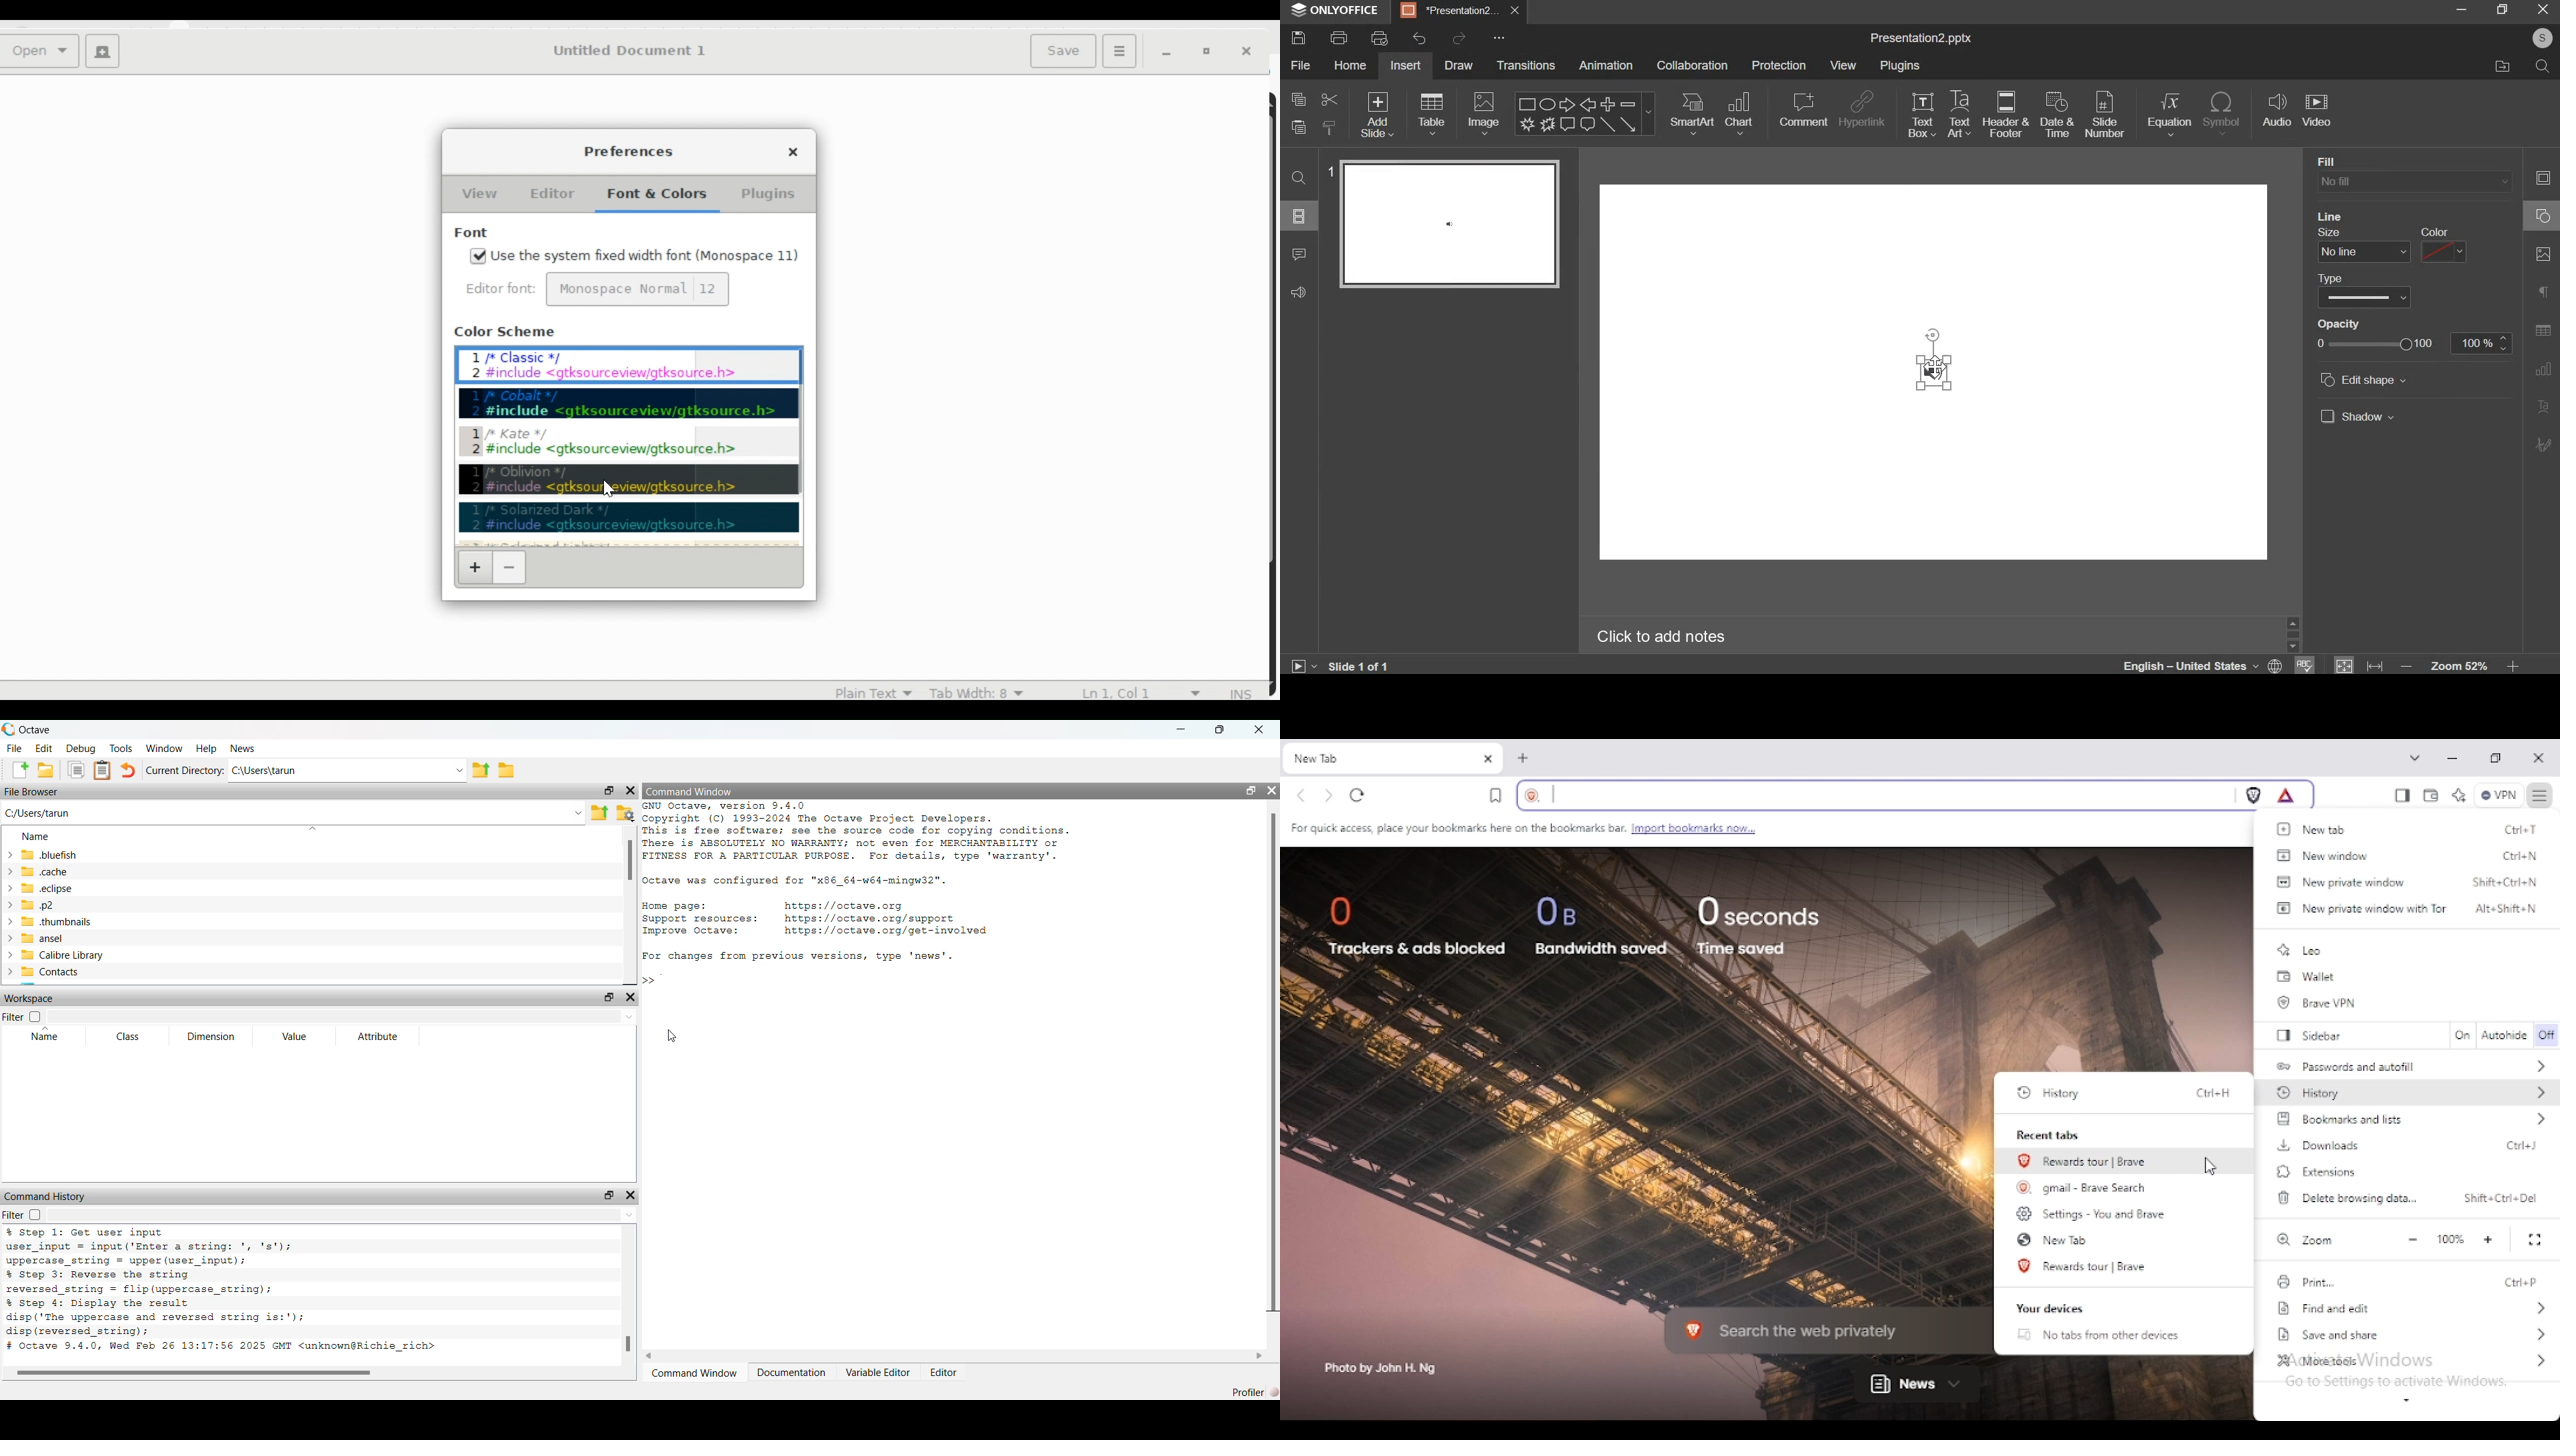 This screenshot has width=2576, height=1456. I want to click on image settings, so click(2544, 254).